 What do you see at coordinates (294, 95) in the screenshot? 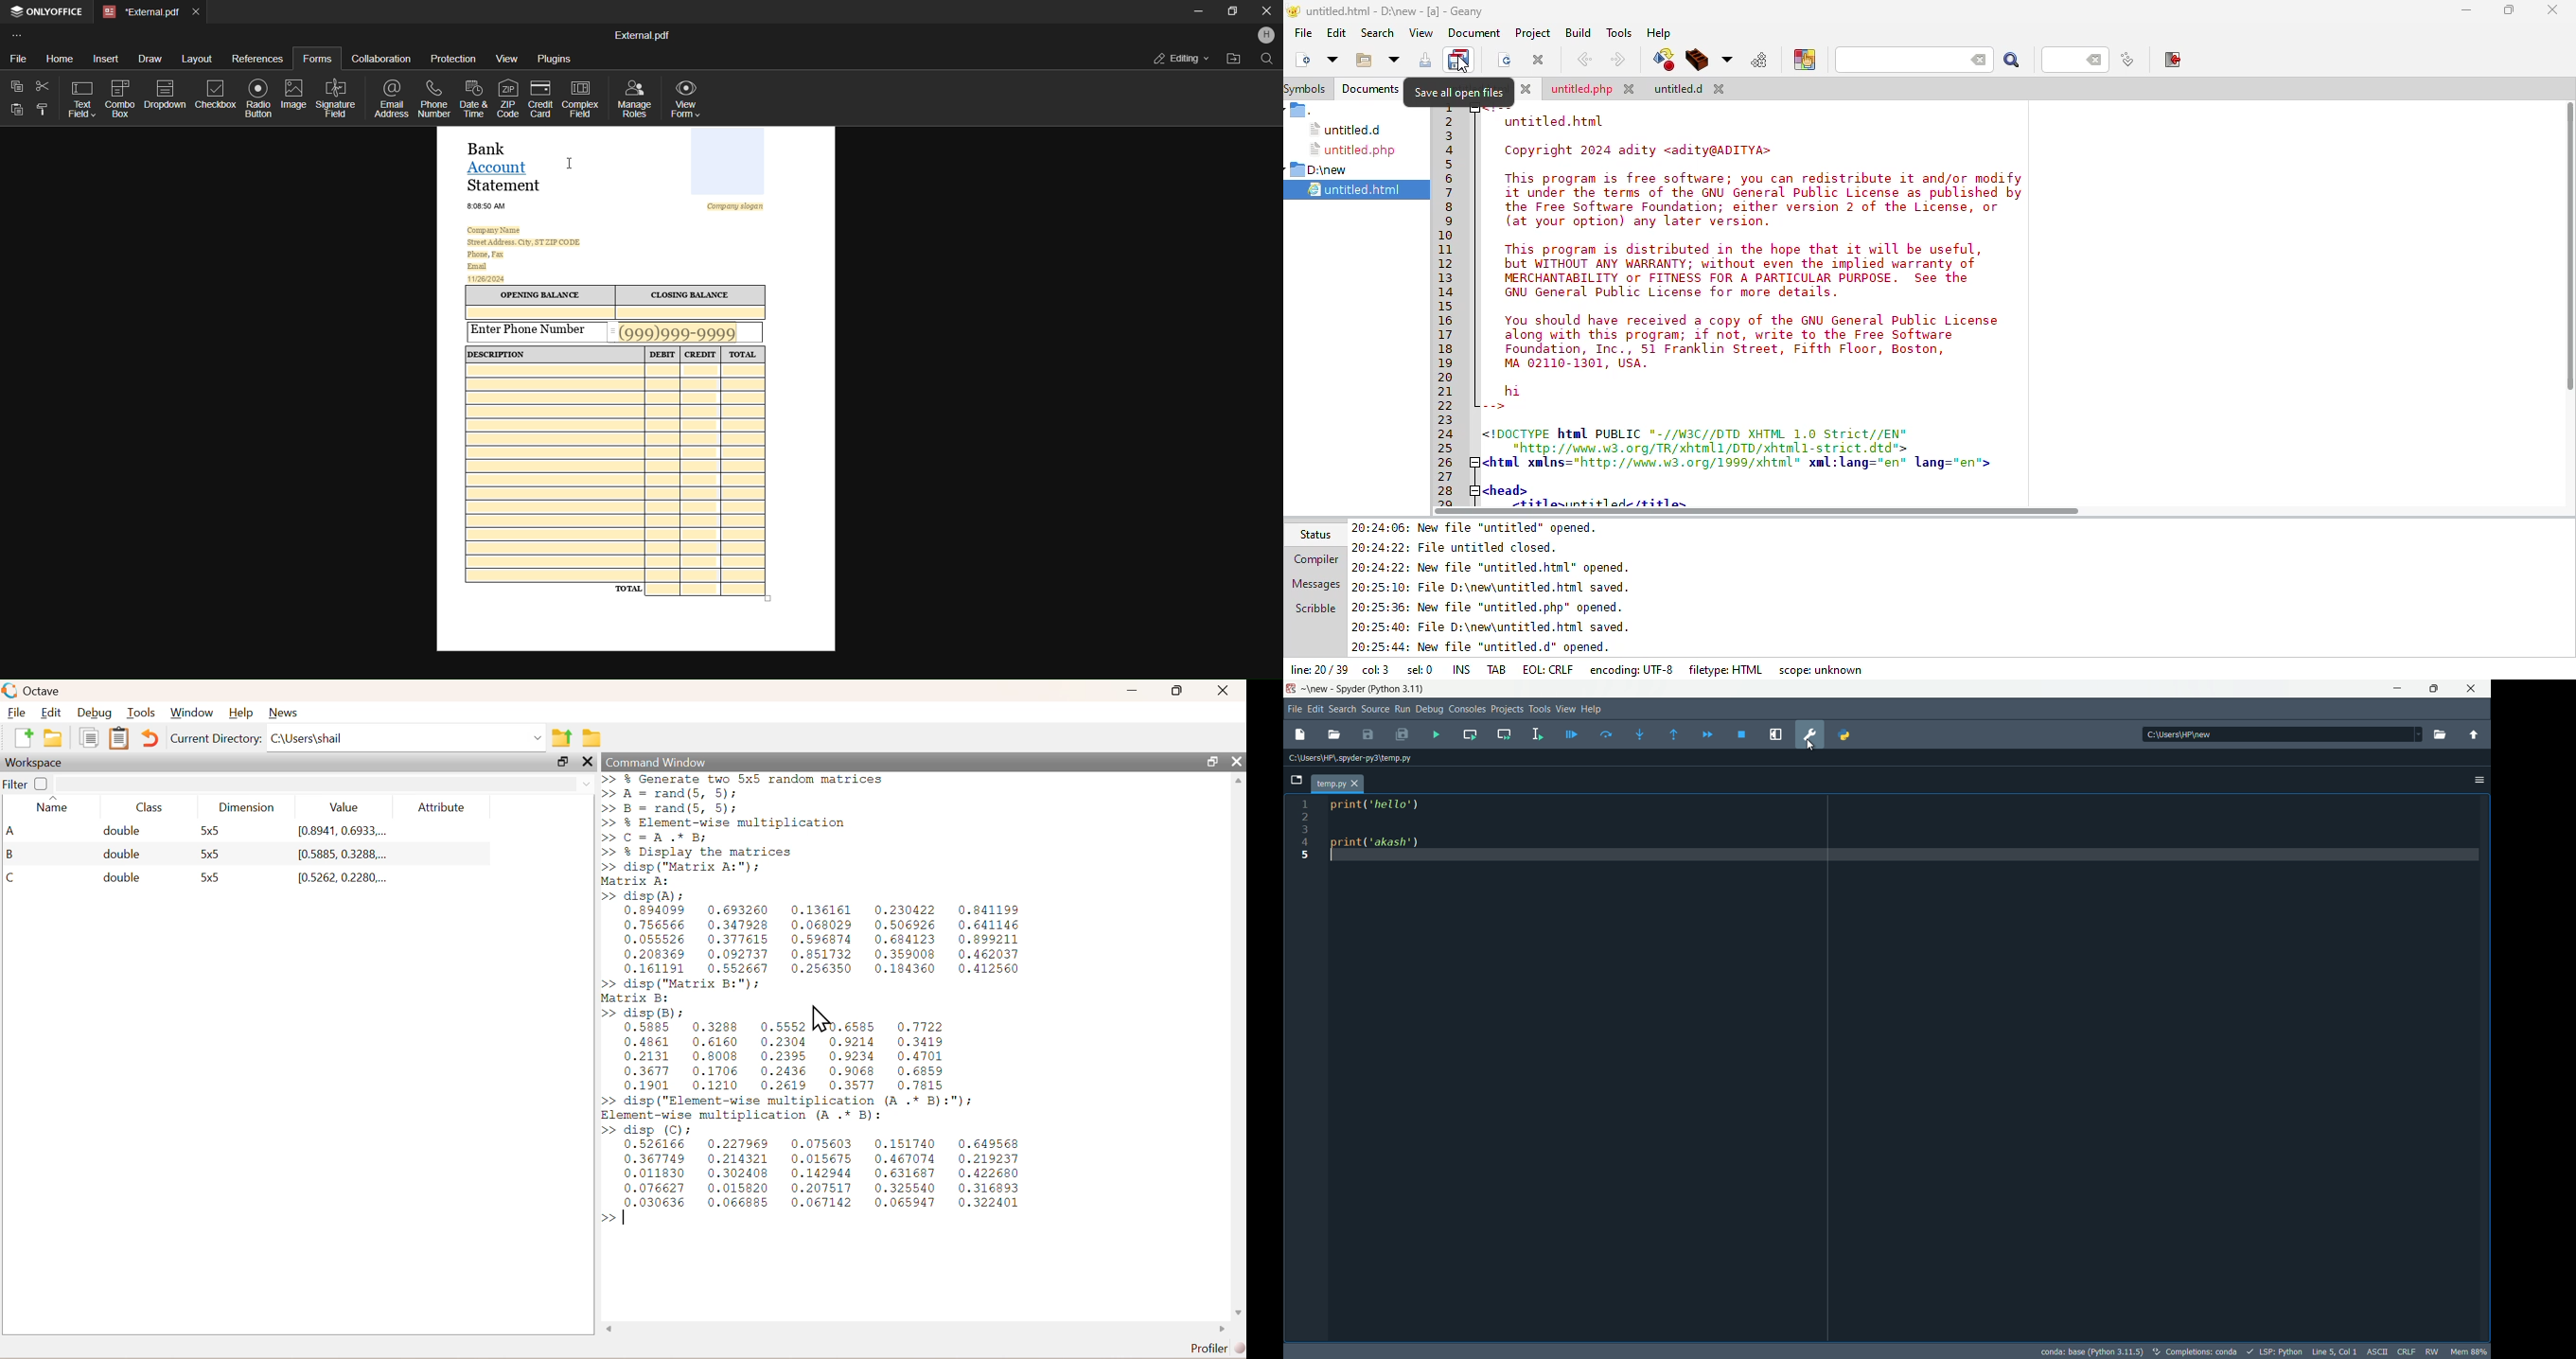
I see `image` at bounding box center [294, 95].